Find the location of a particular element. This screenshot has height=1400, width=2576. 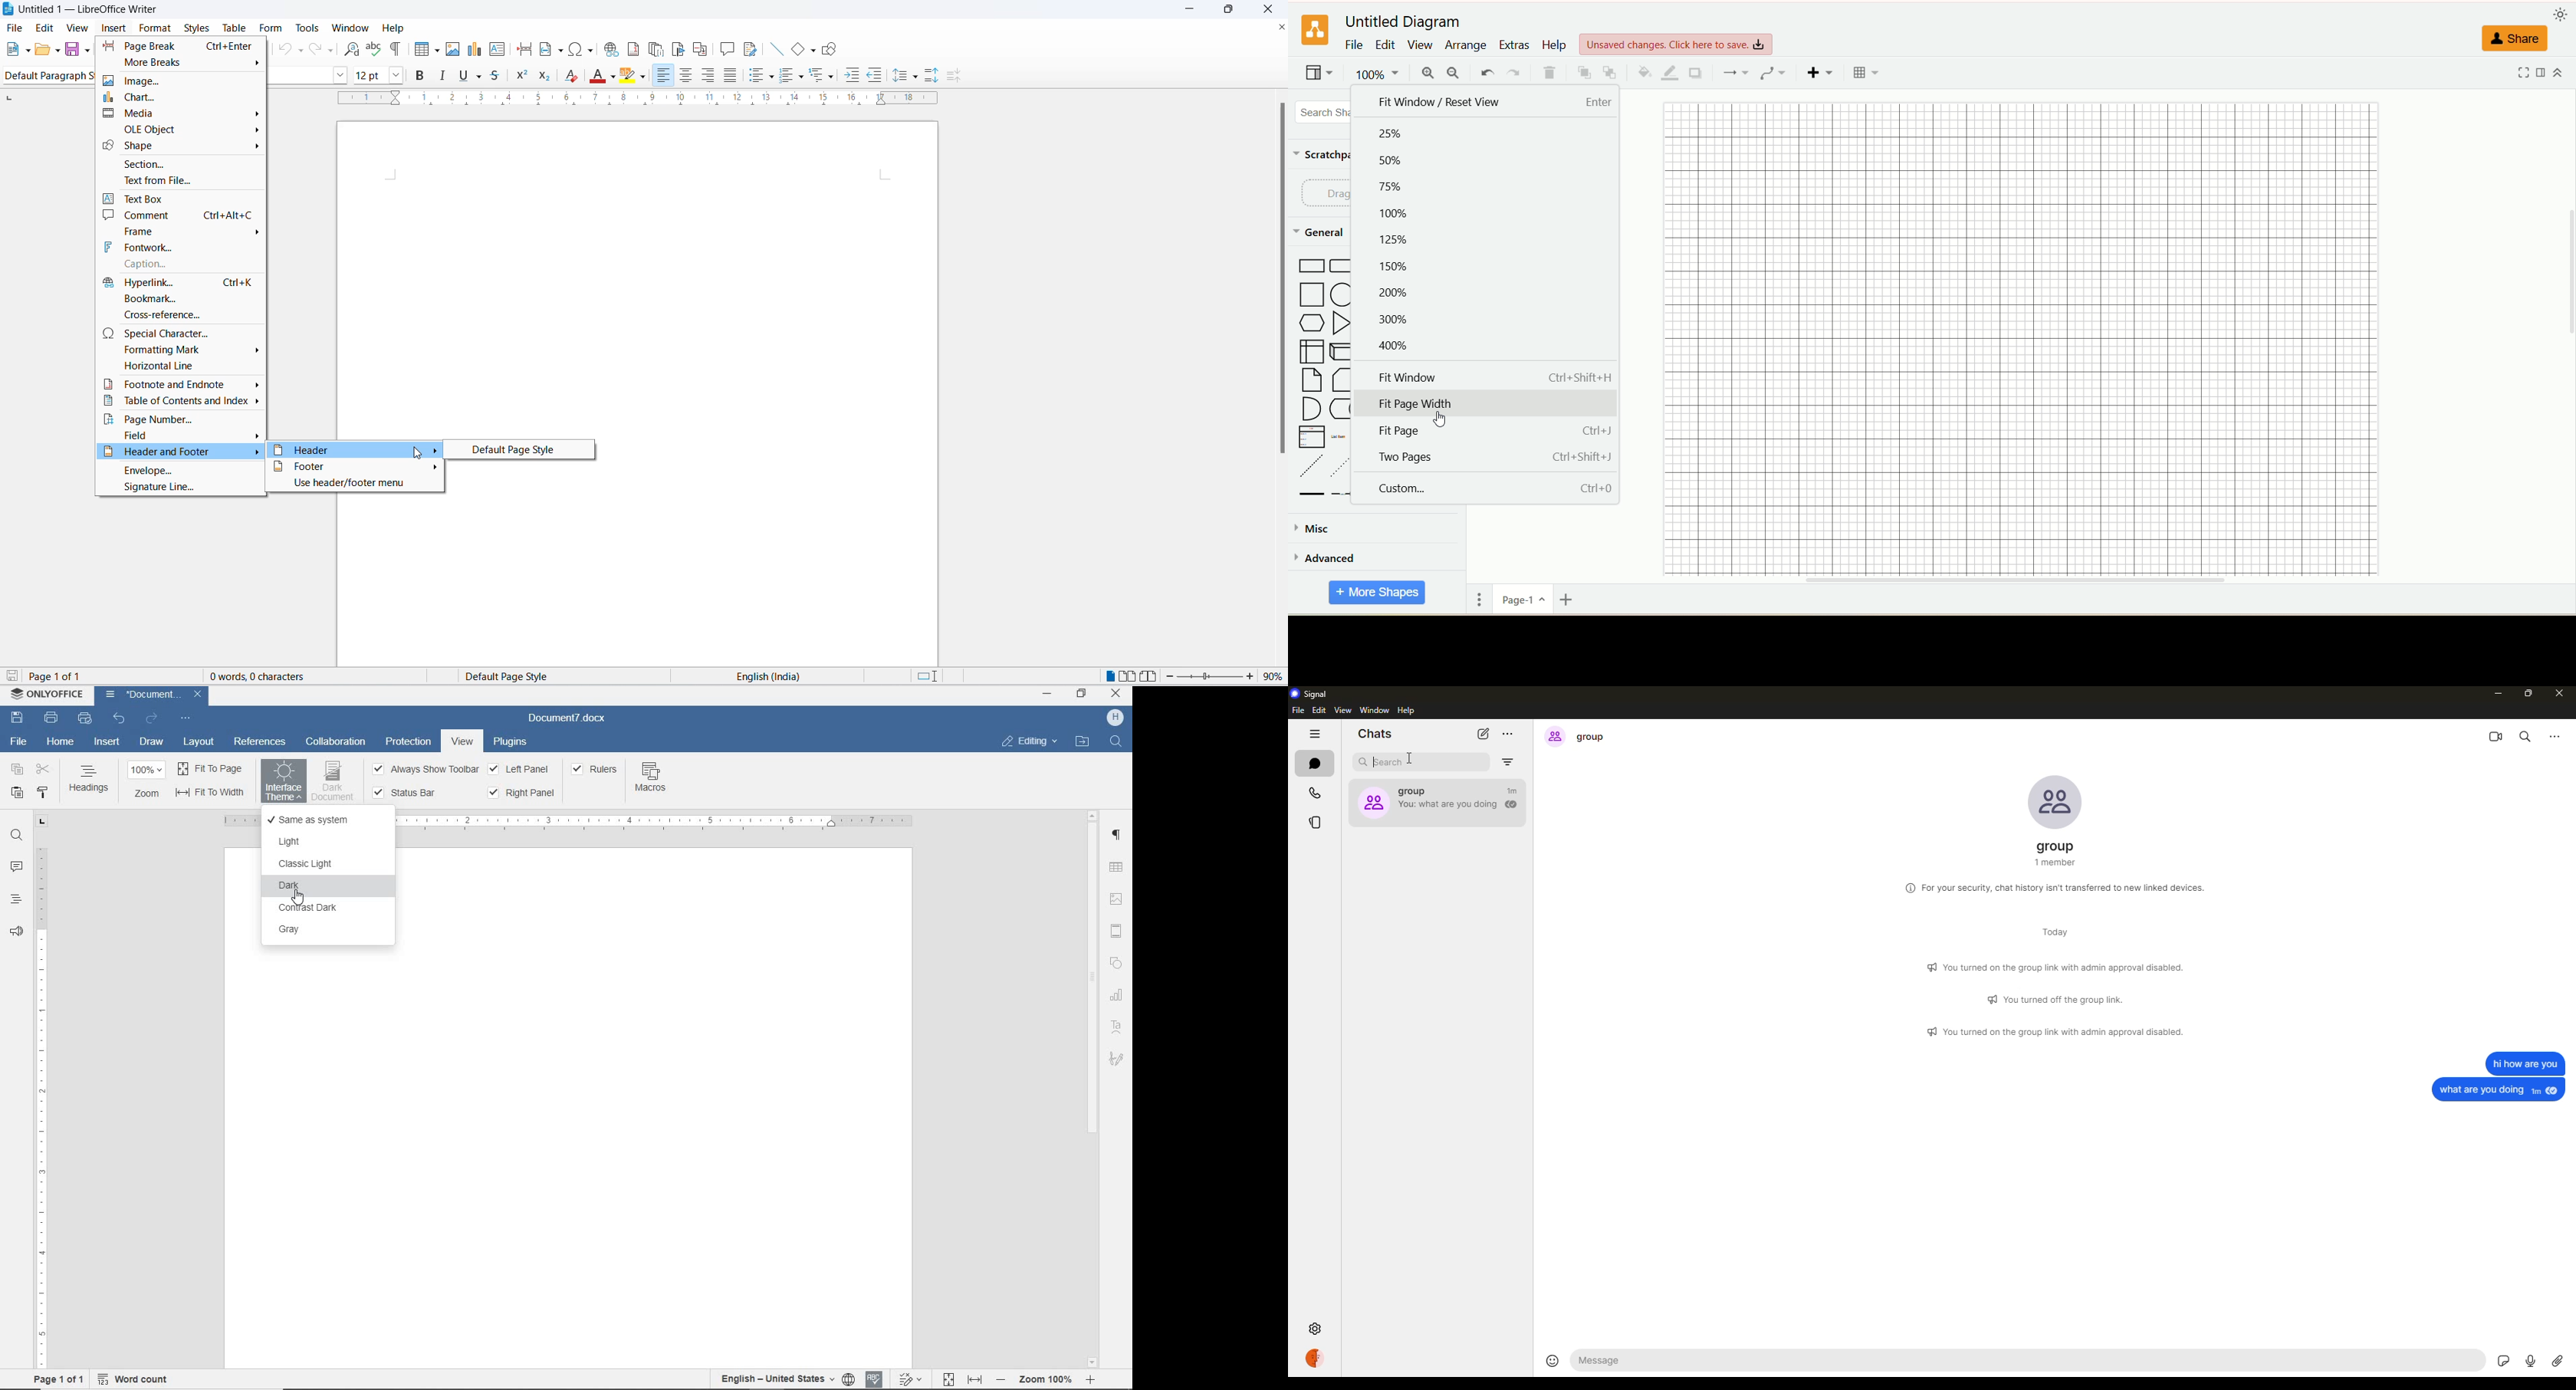

to front is located at coordinates (1585, 74).